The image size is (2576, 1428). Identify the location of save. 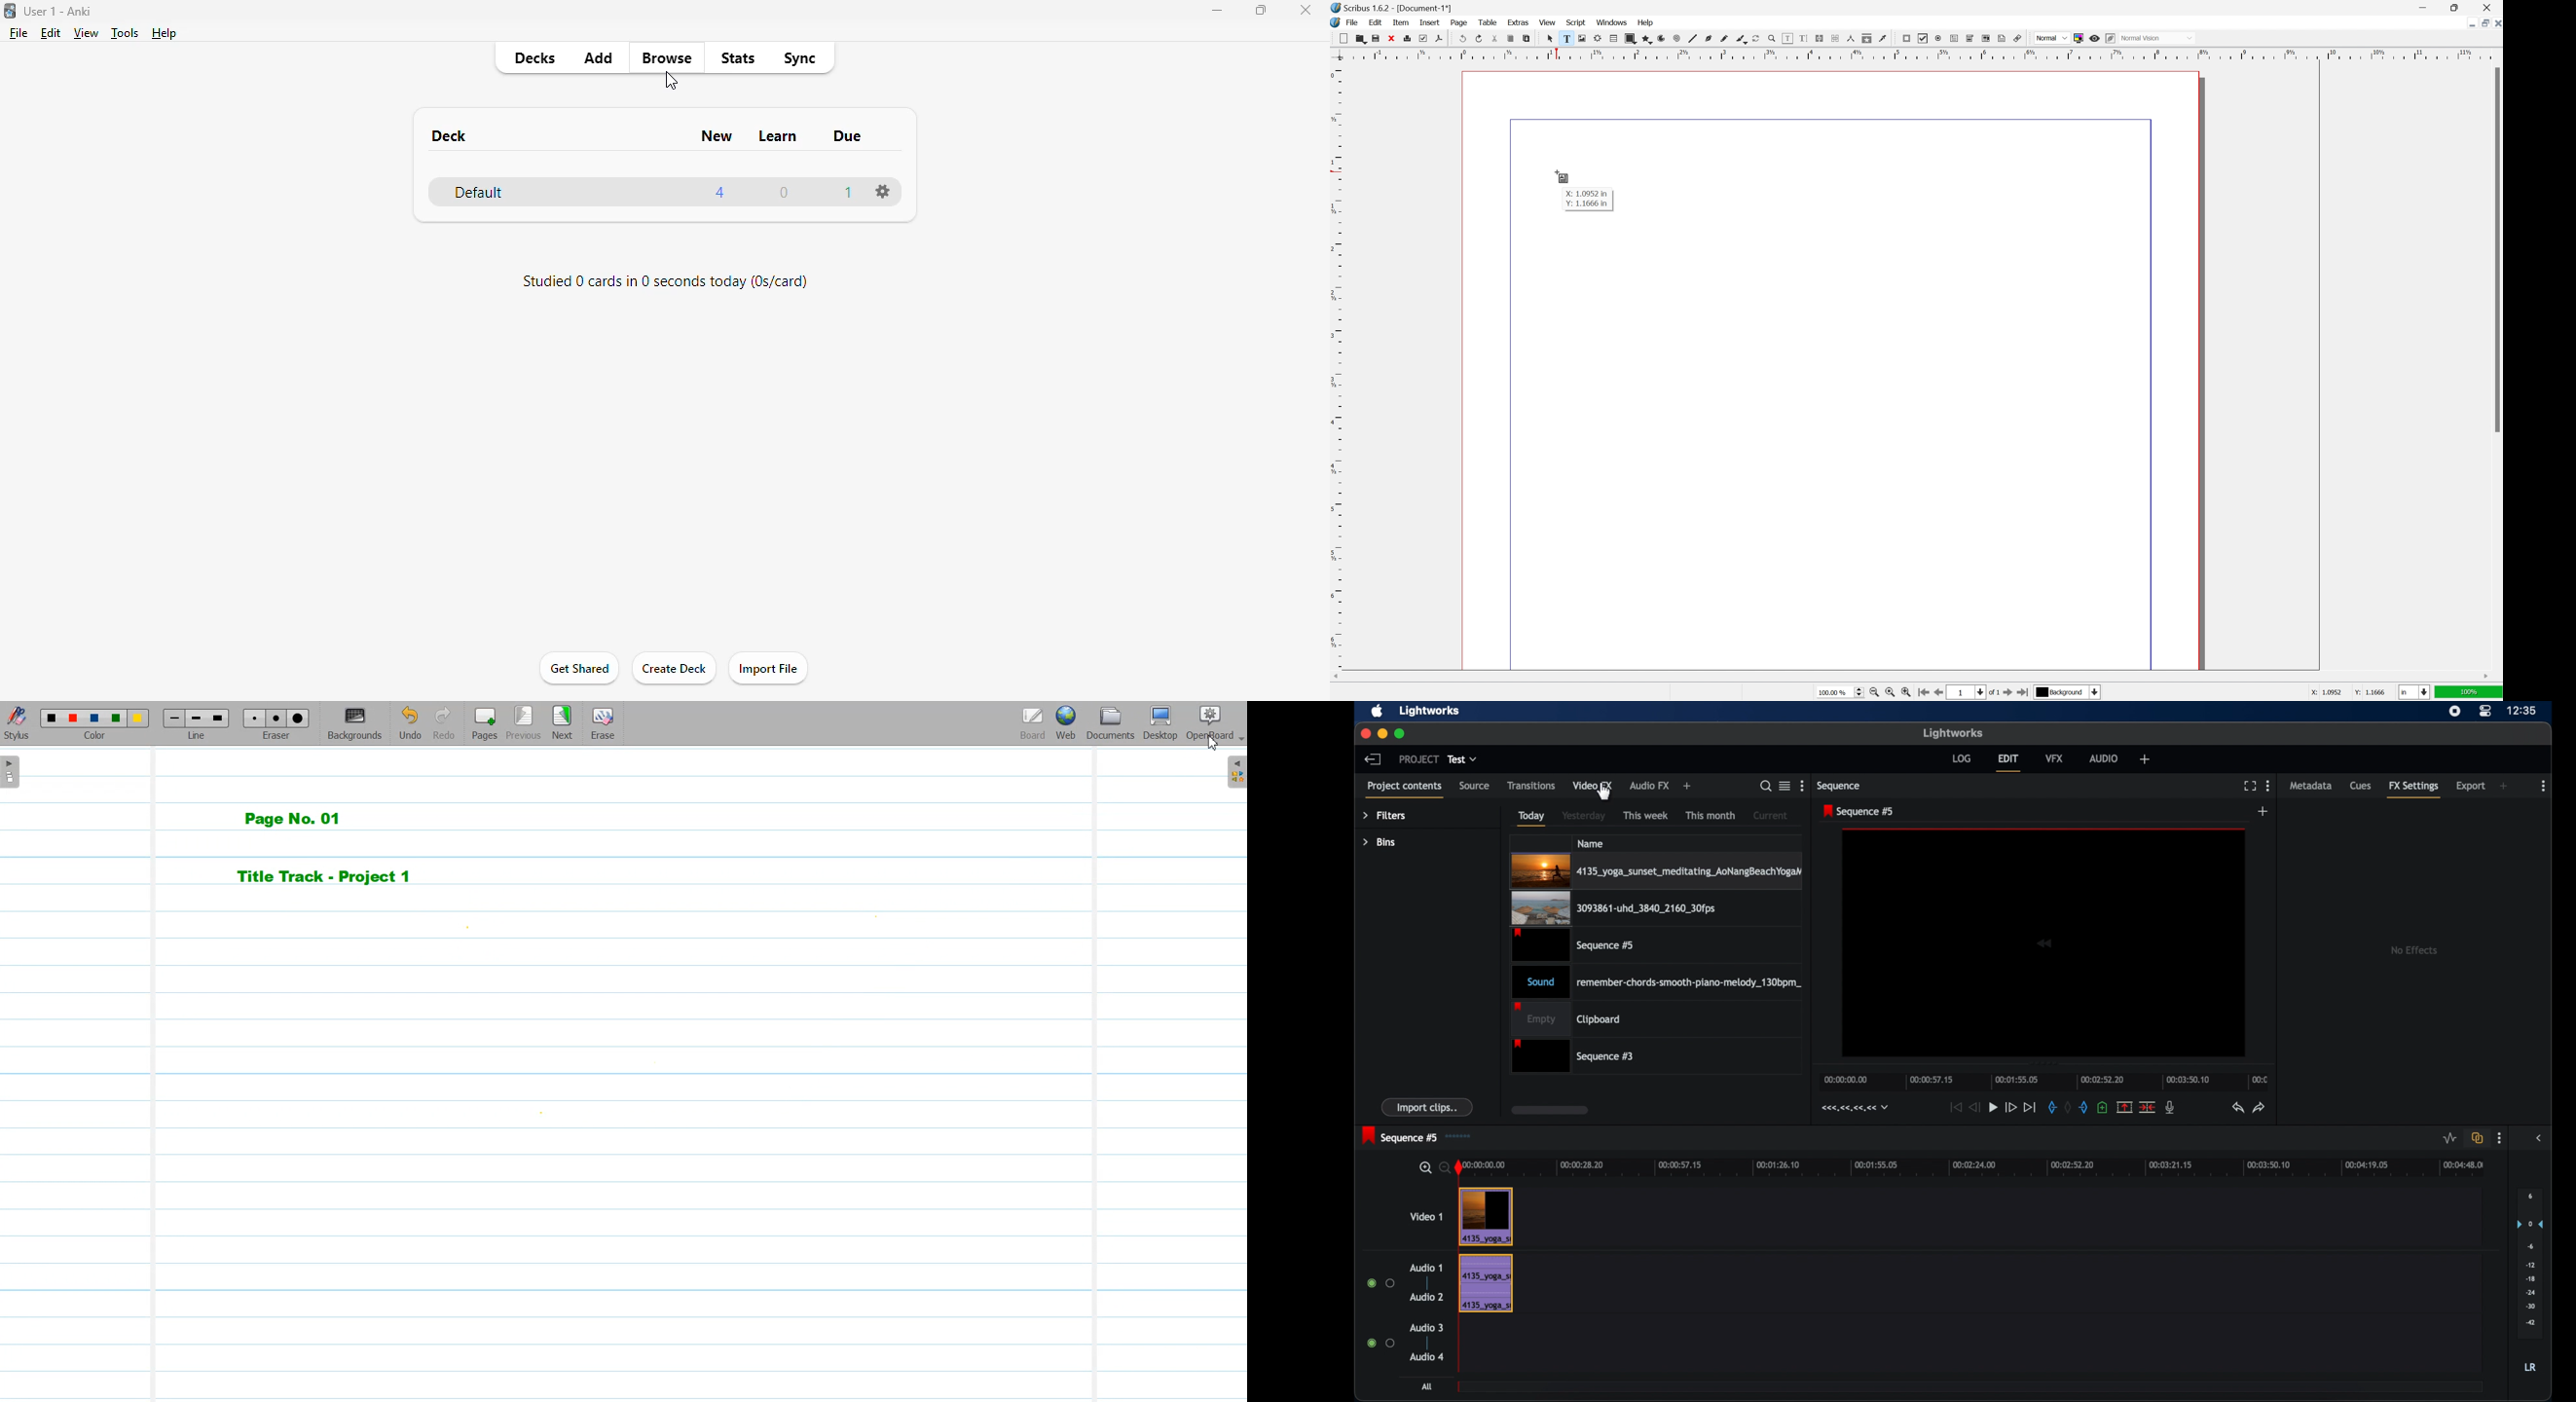
(1376, 39).